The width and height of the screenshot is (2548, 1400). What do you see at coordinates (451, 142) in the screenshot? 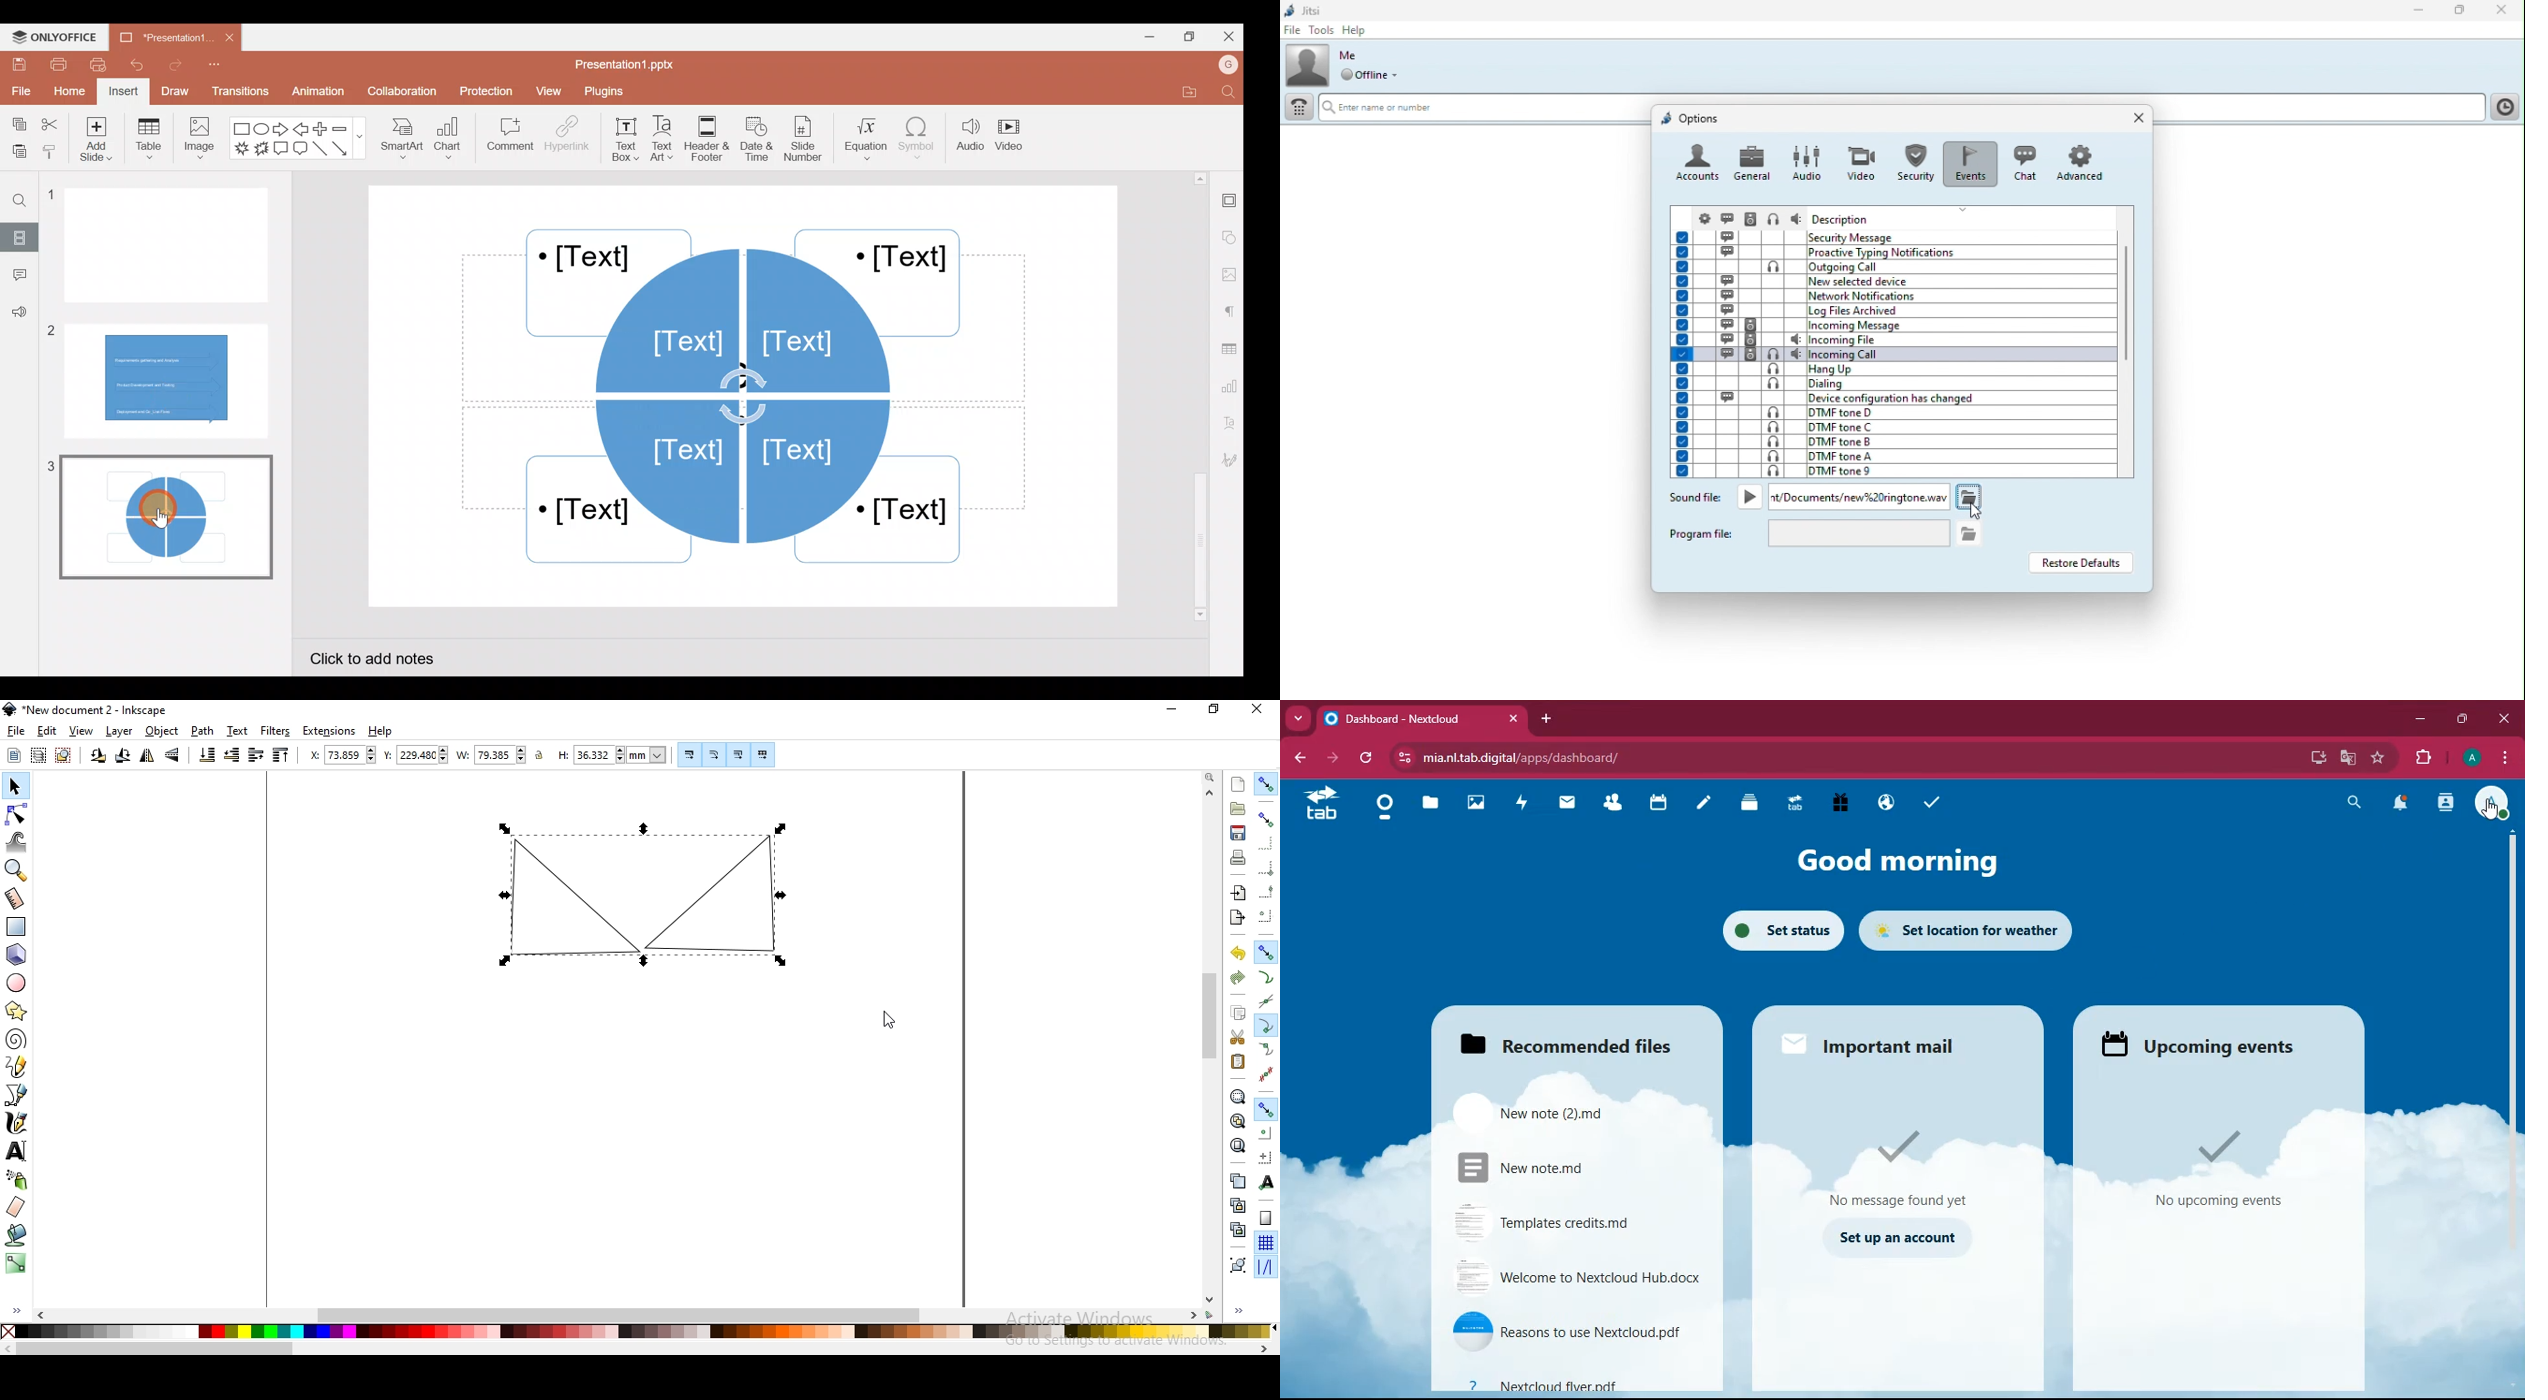
I see `Chart` at bounding box center [451, 142].